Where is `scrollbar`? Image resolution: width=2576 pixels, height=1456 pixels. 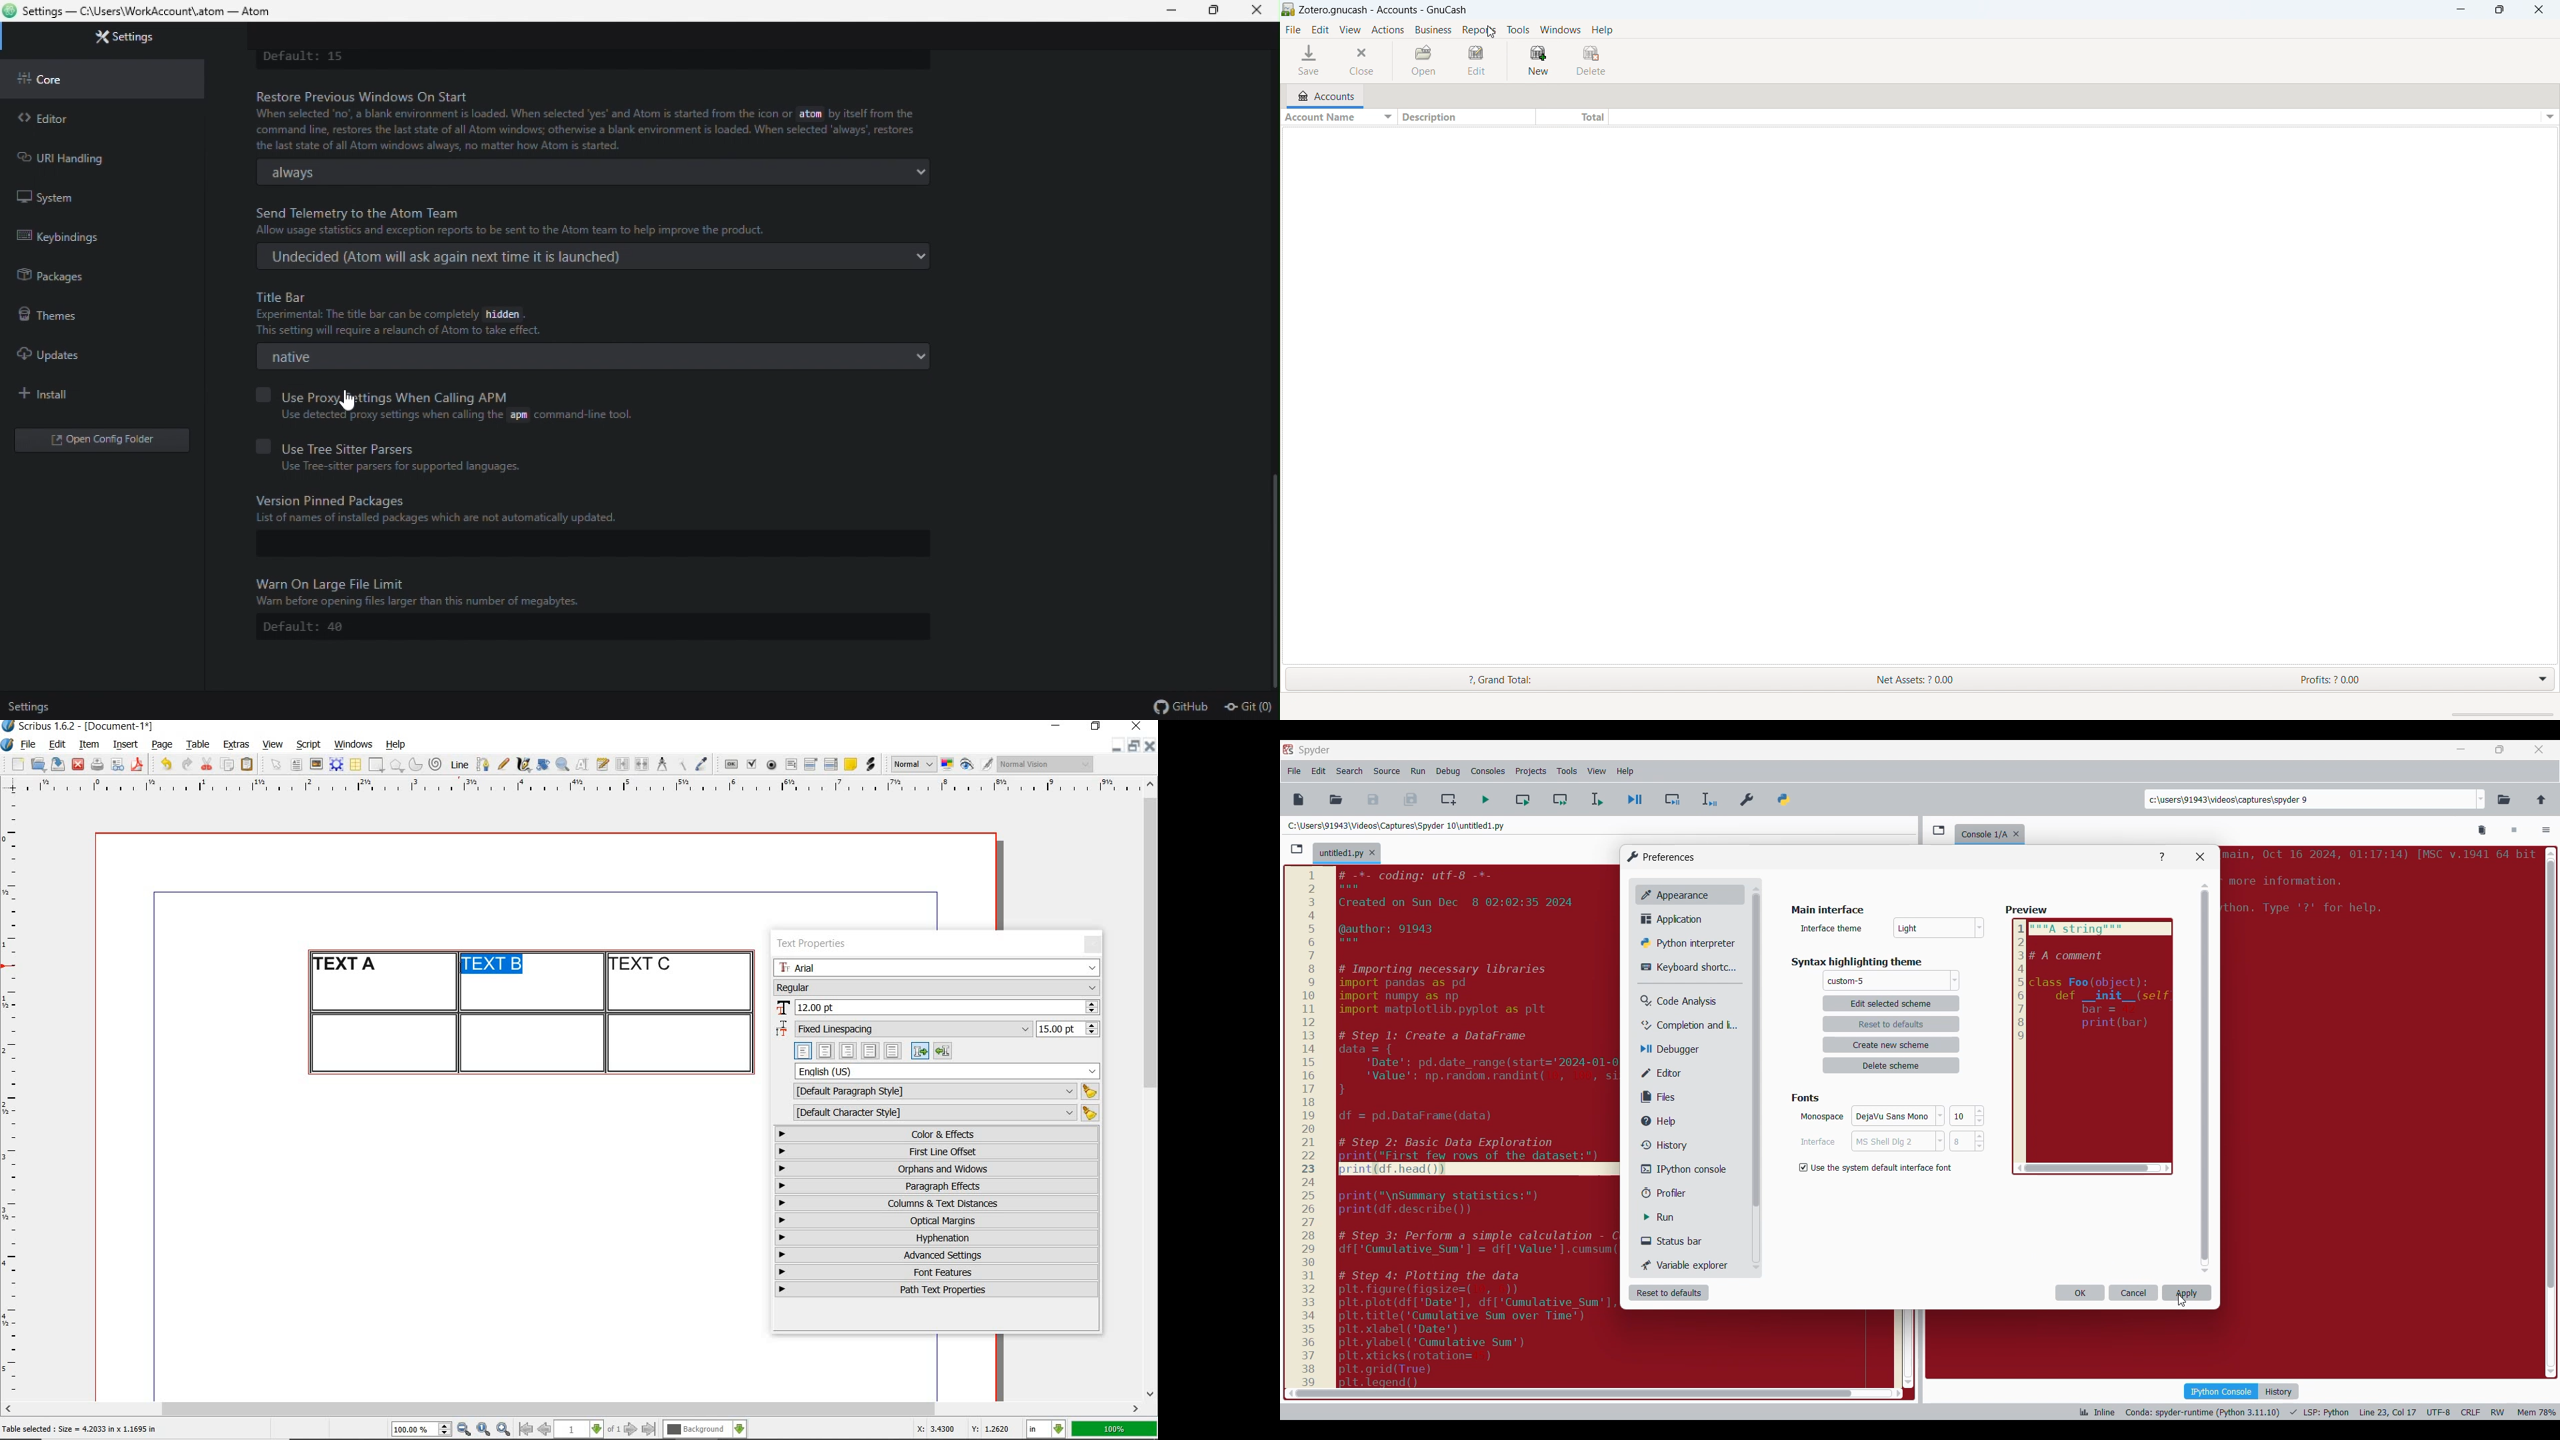 scrollbar is located at coordinates (572, 1410).